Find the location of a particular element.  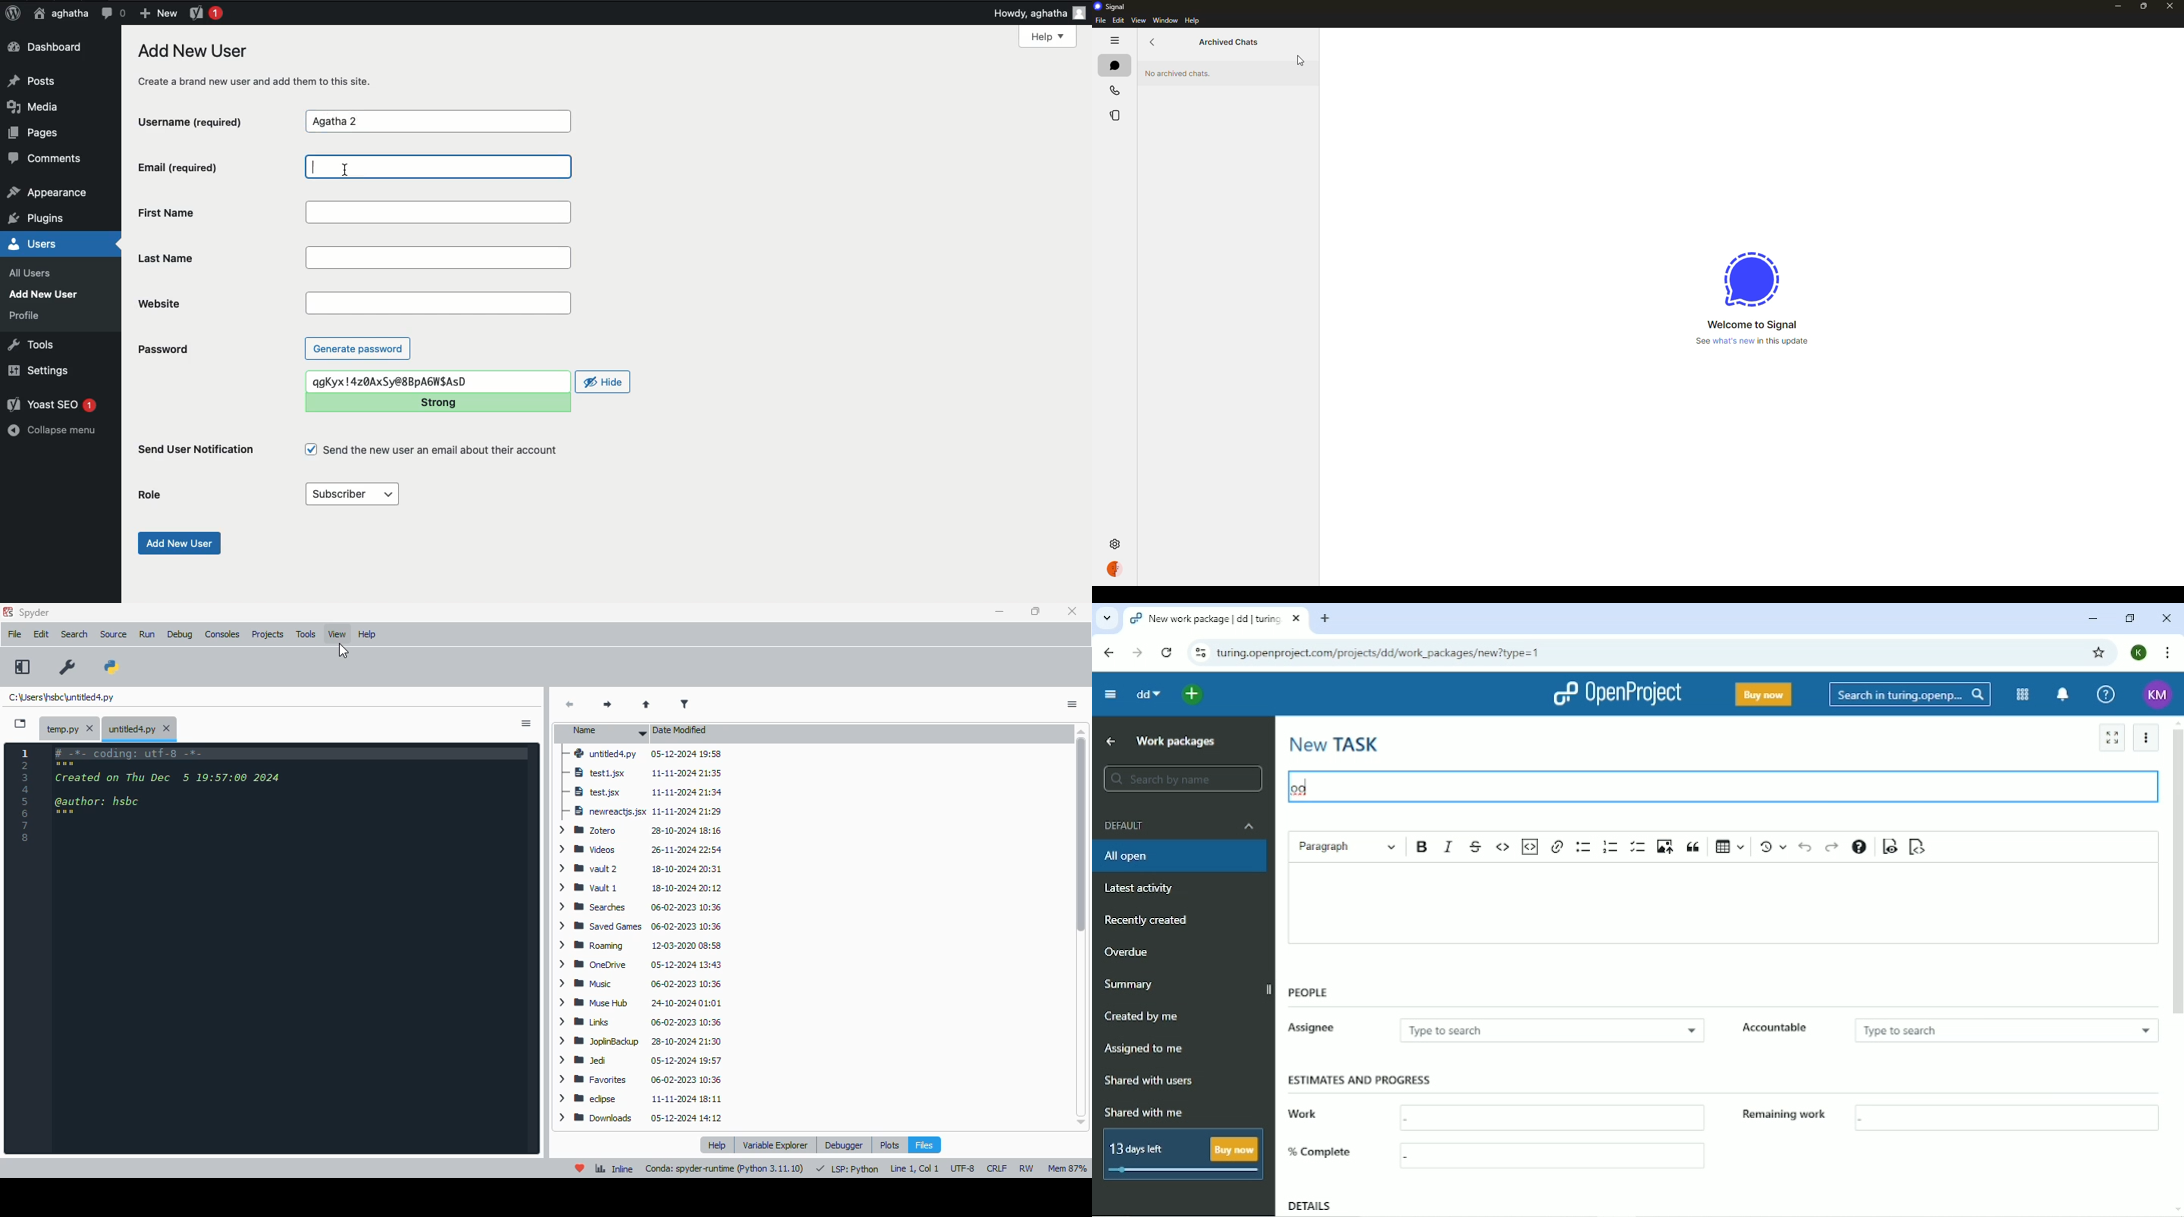

Summary is located at coordinates (1129, 985).